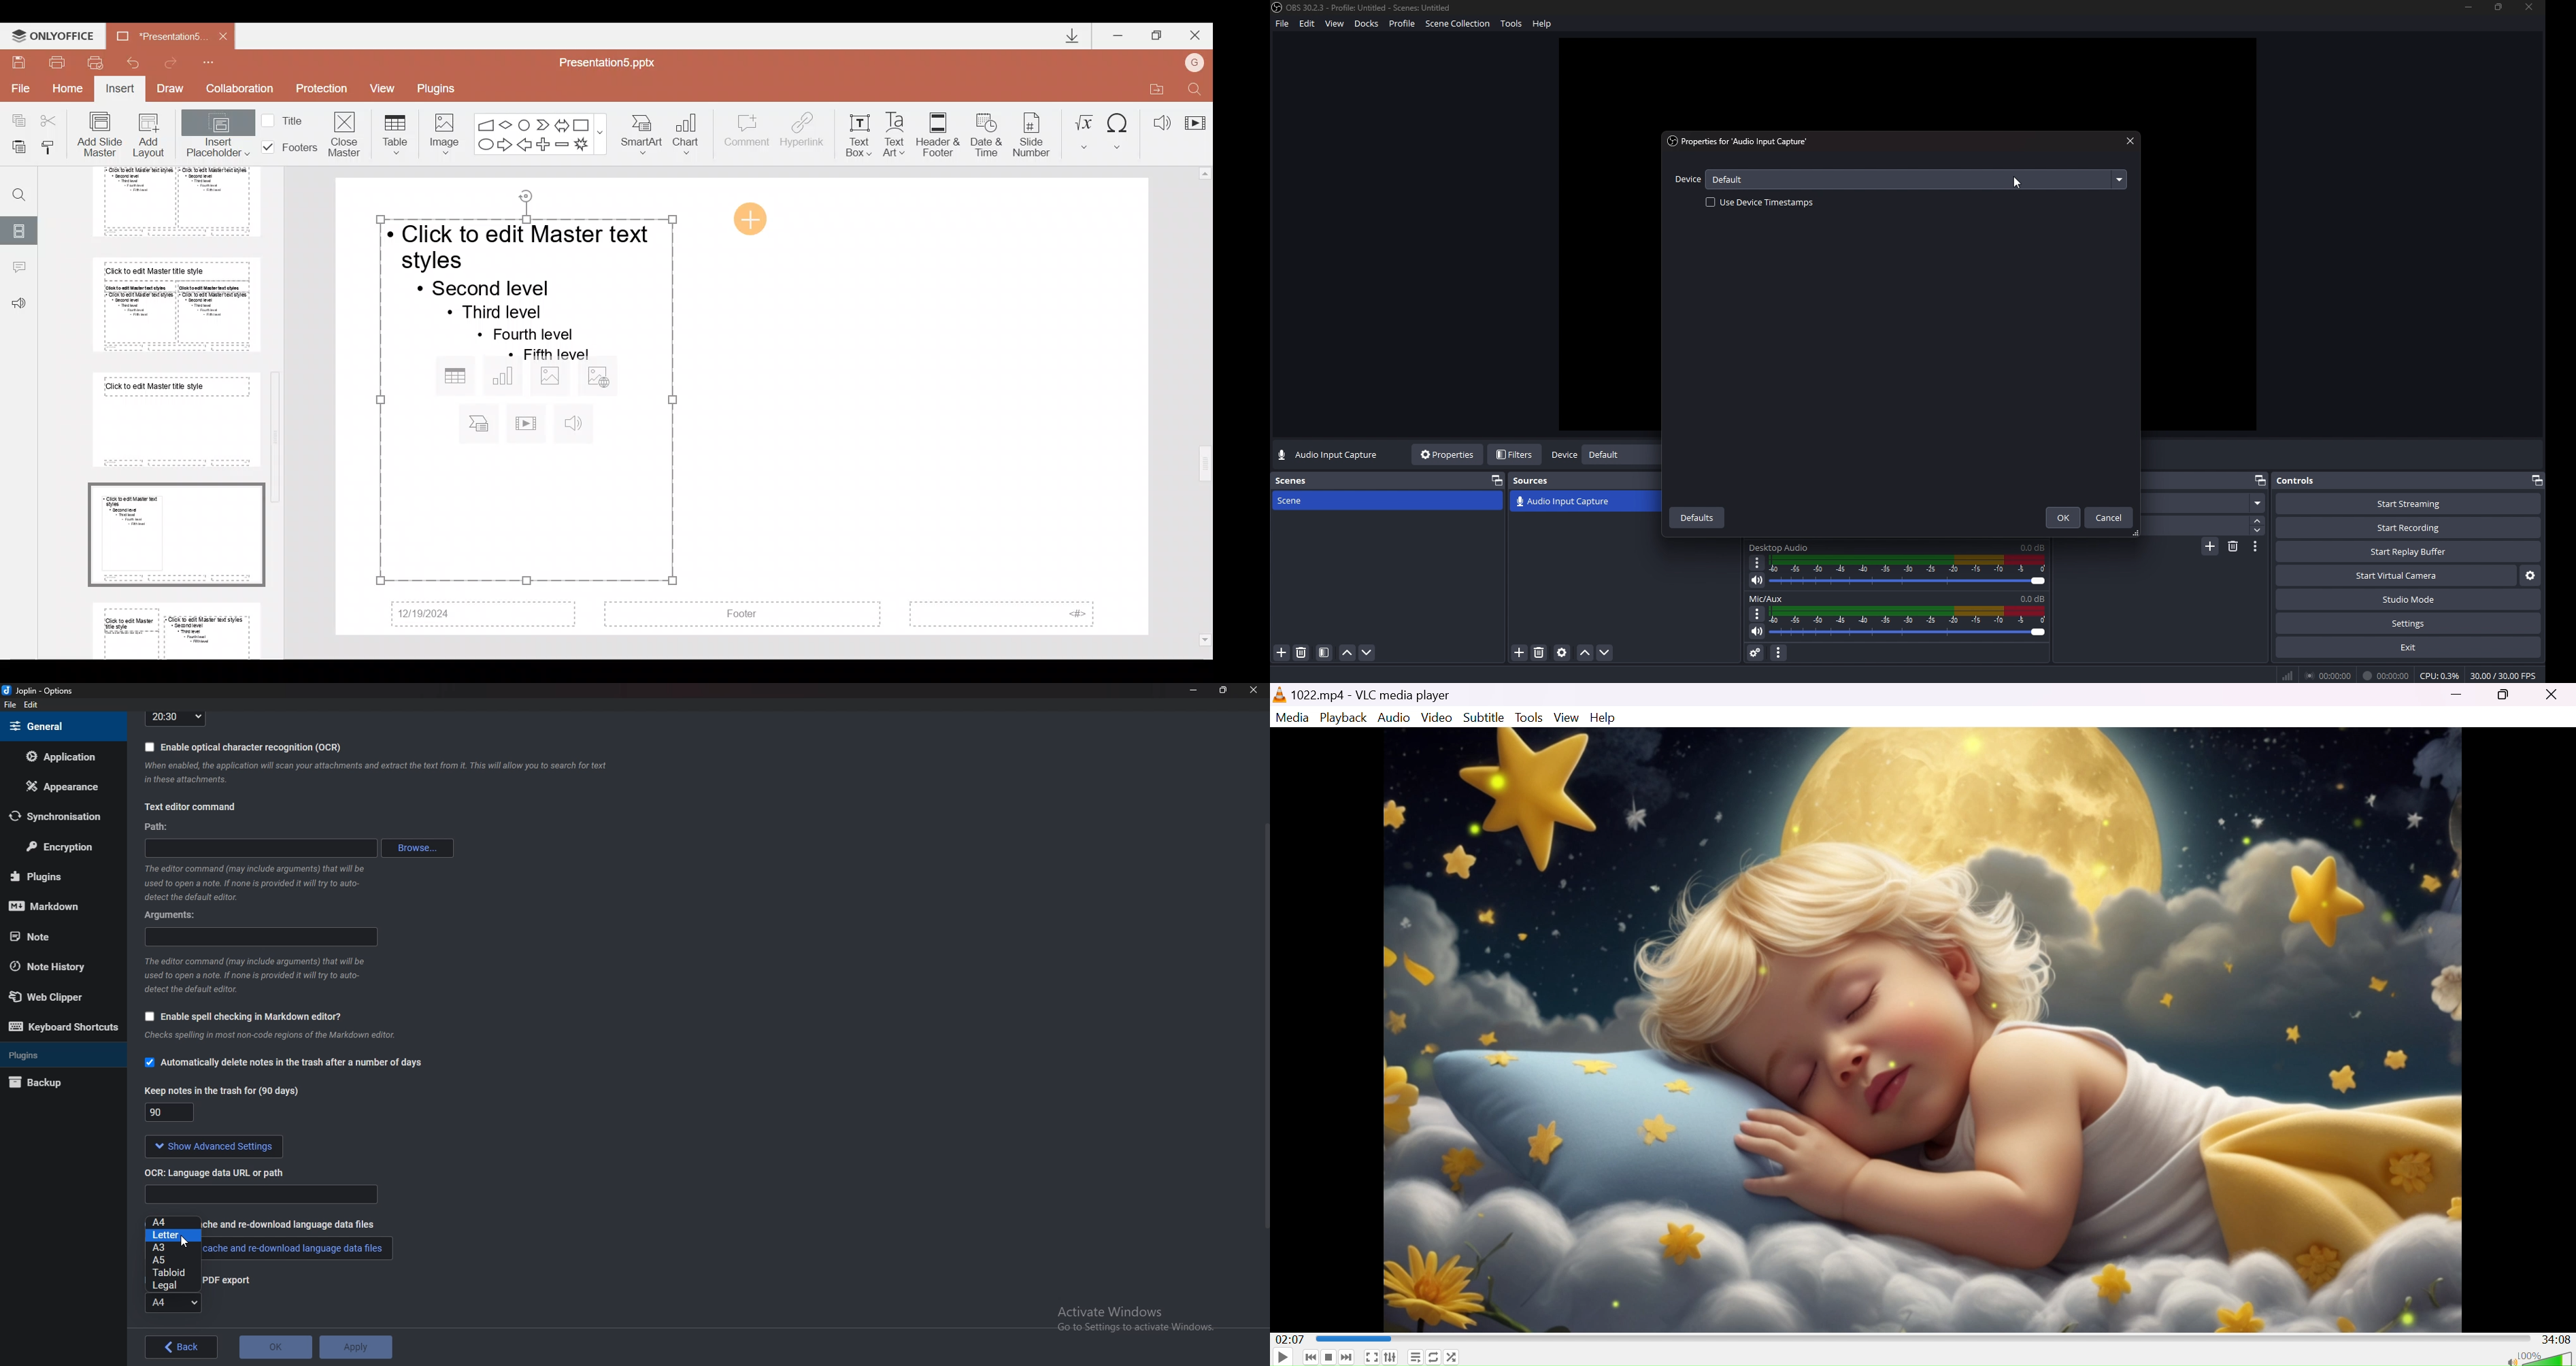  Describe the element at coordinates (2408, 647) in the screenshot. I see `exit` at that location.